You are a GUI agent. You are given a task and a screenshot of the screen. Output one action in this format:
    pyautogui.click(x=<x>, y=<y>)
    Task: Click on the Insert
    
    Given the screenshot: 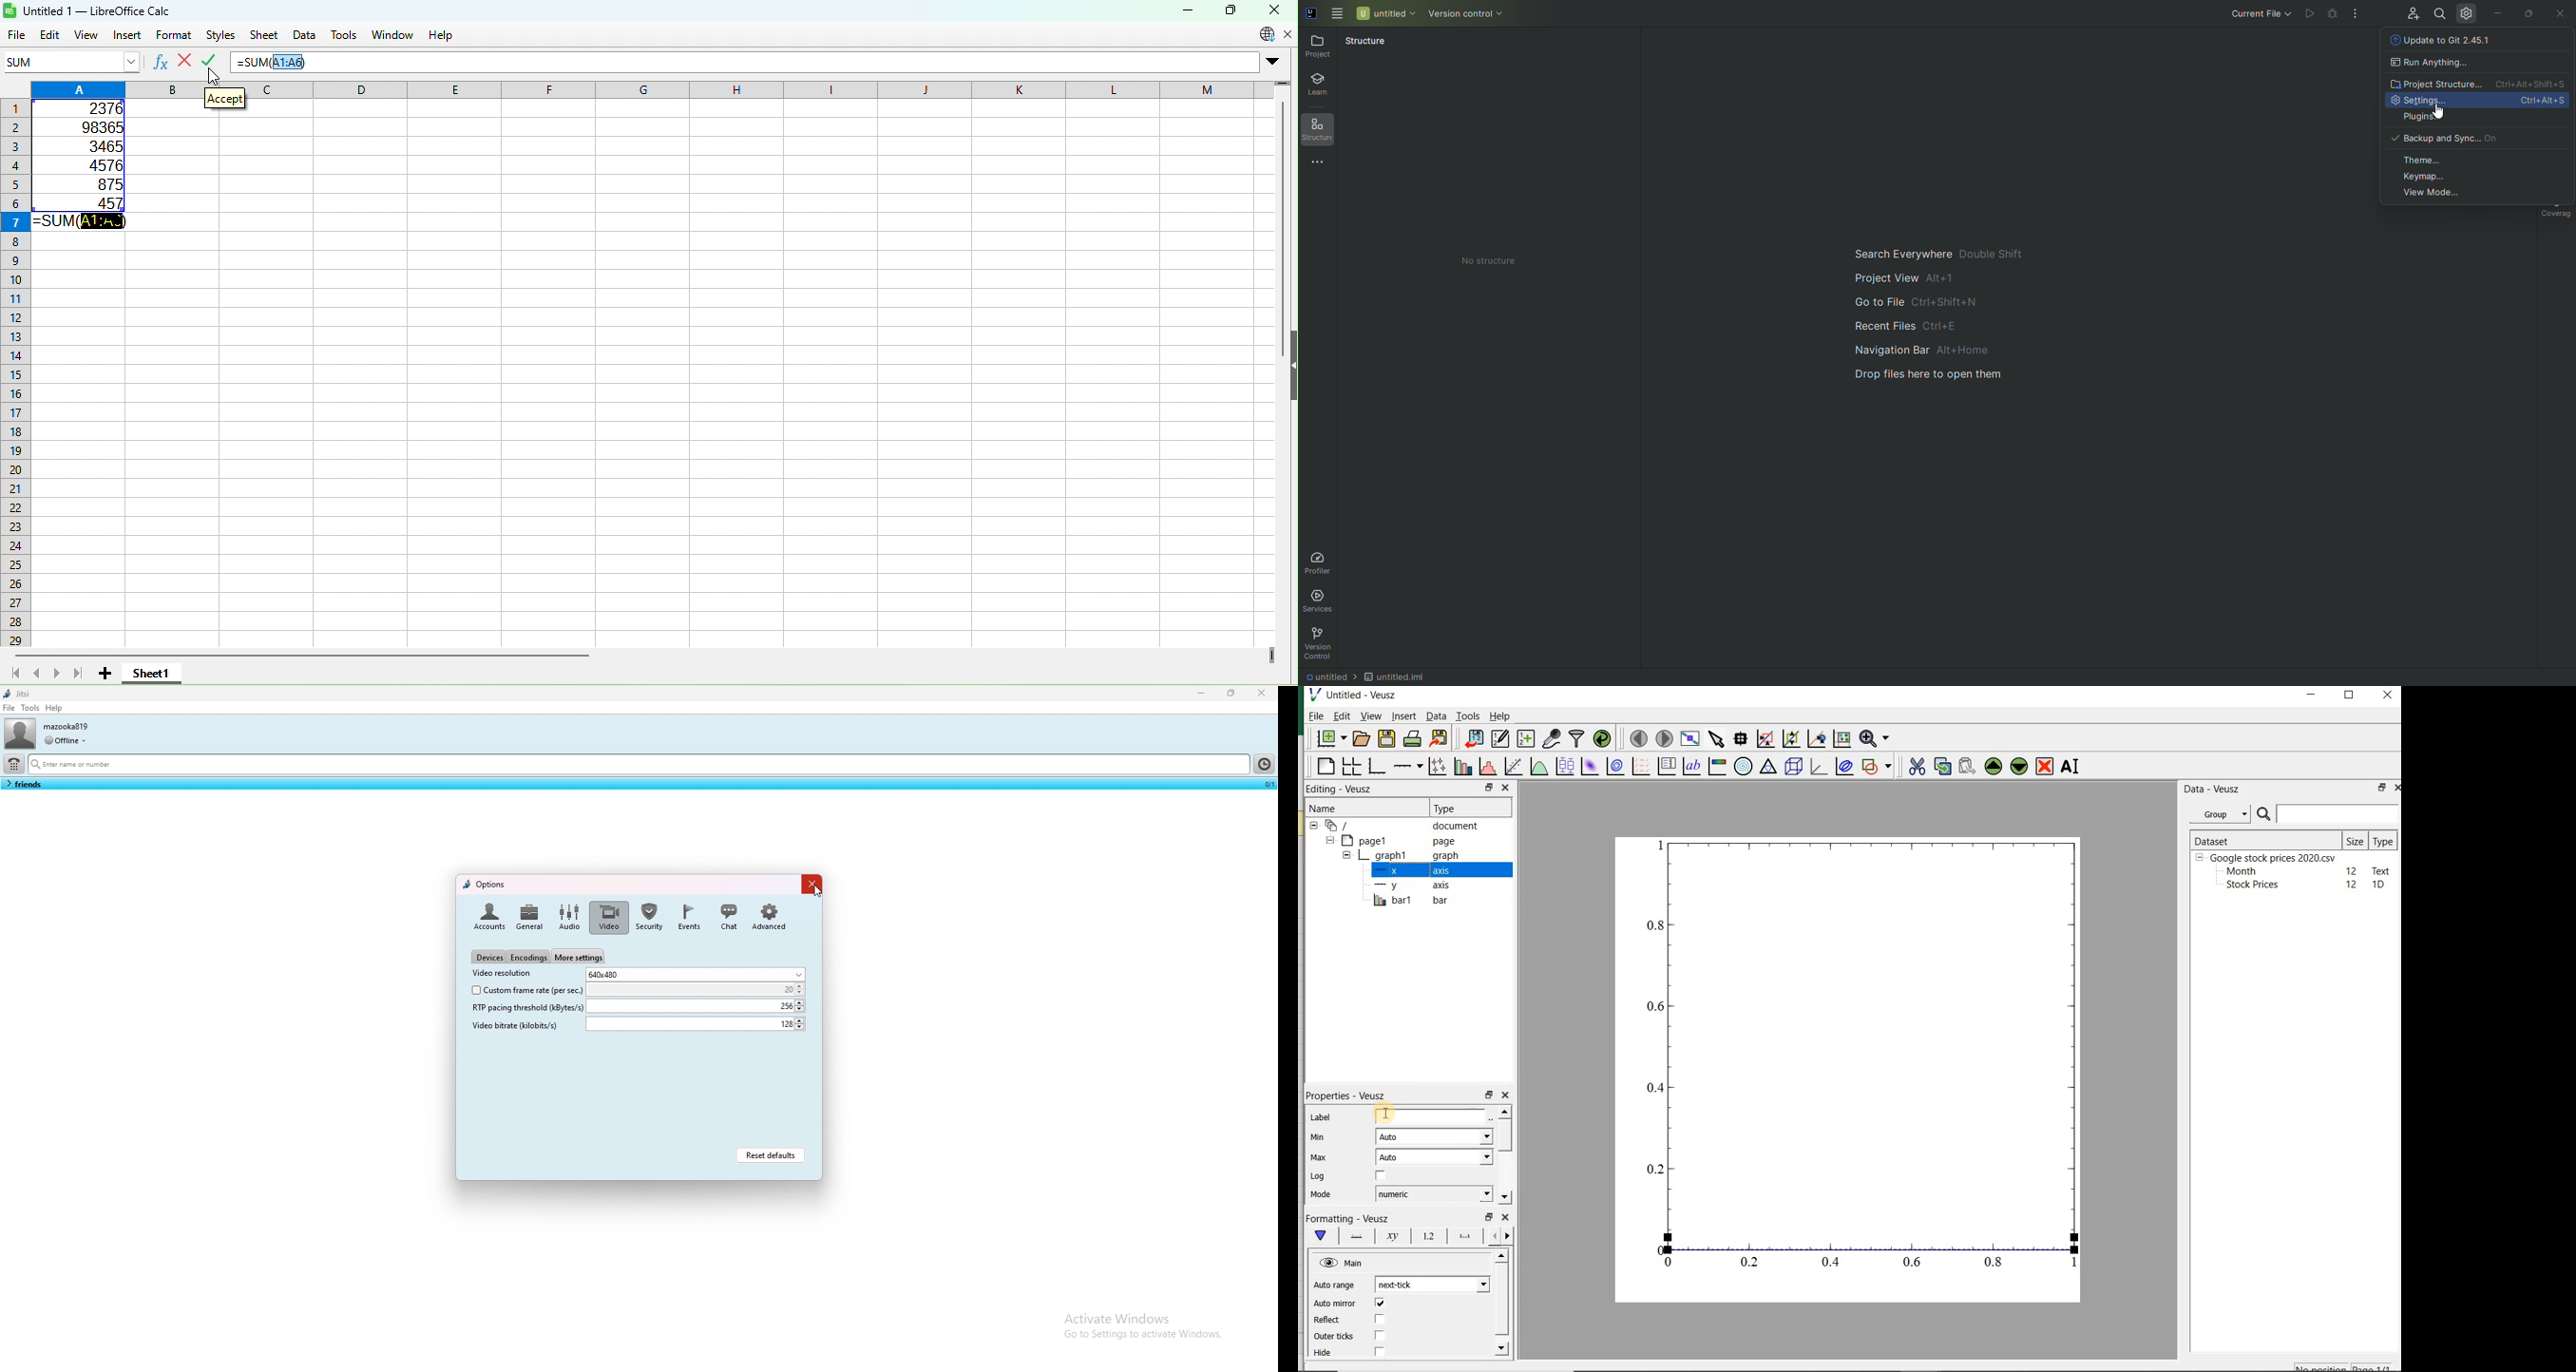 What is the action you would take?
    pyautogui.click(x=125, y=34)
    